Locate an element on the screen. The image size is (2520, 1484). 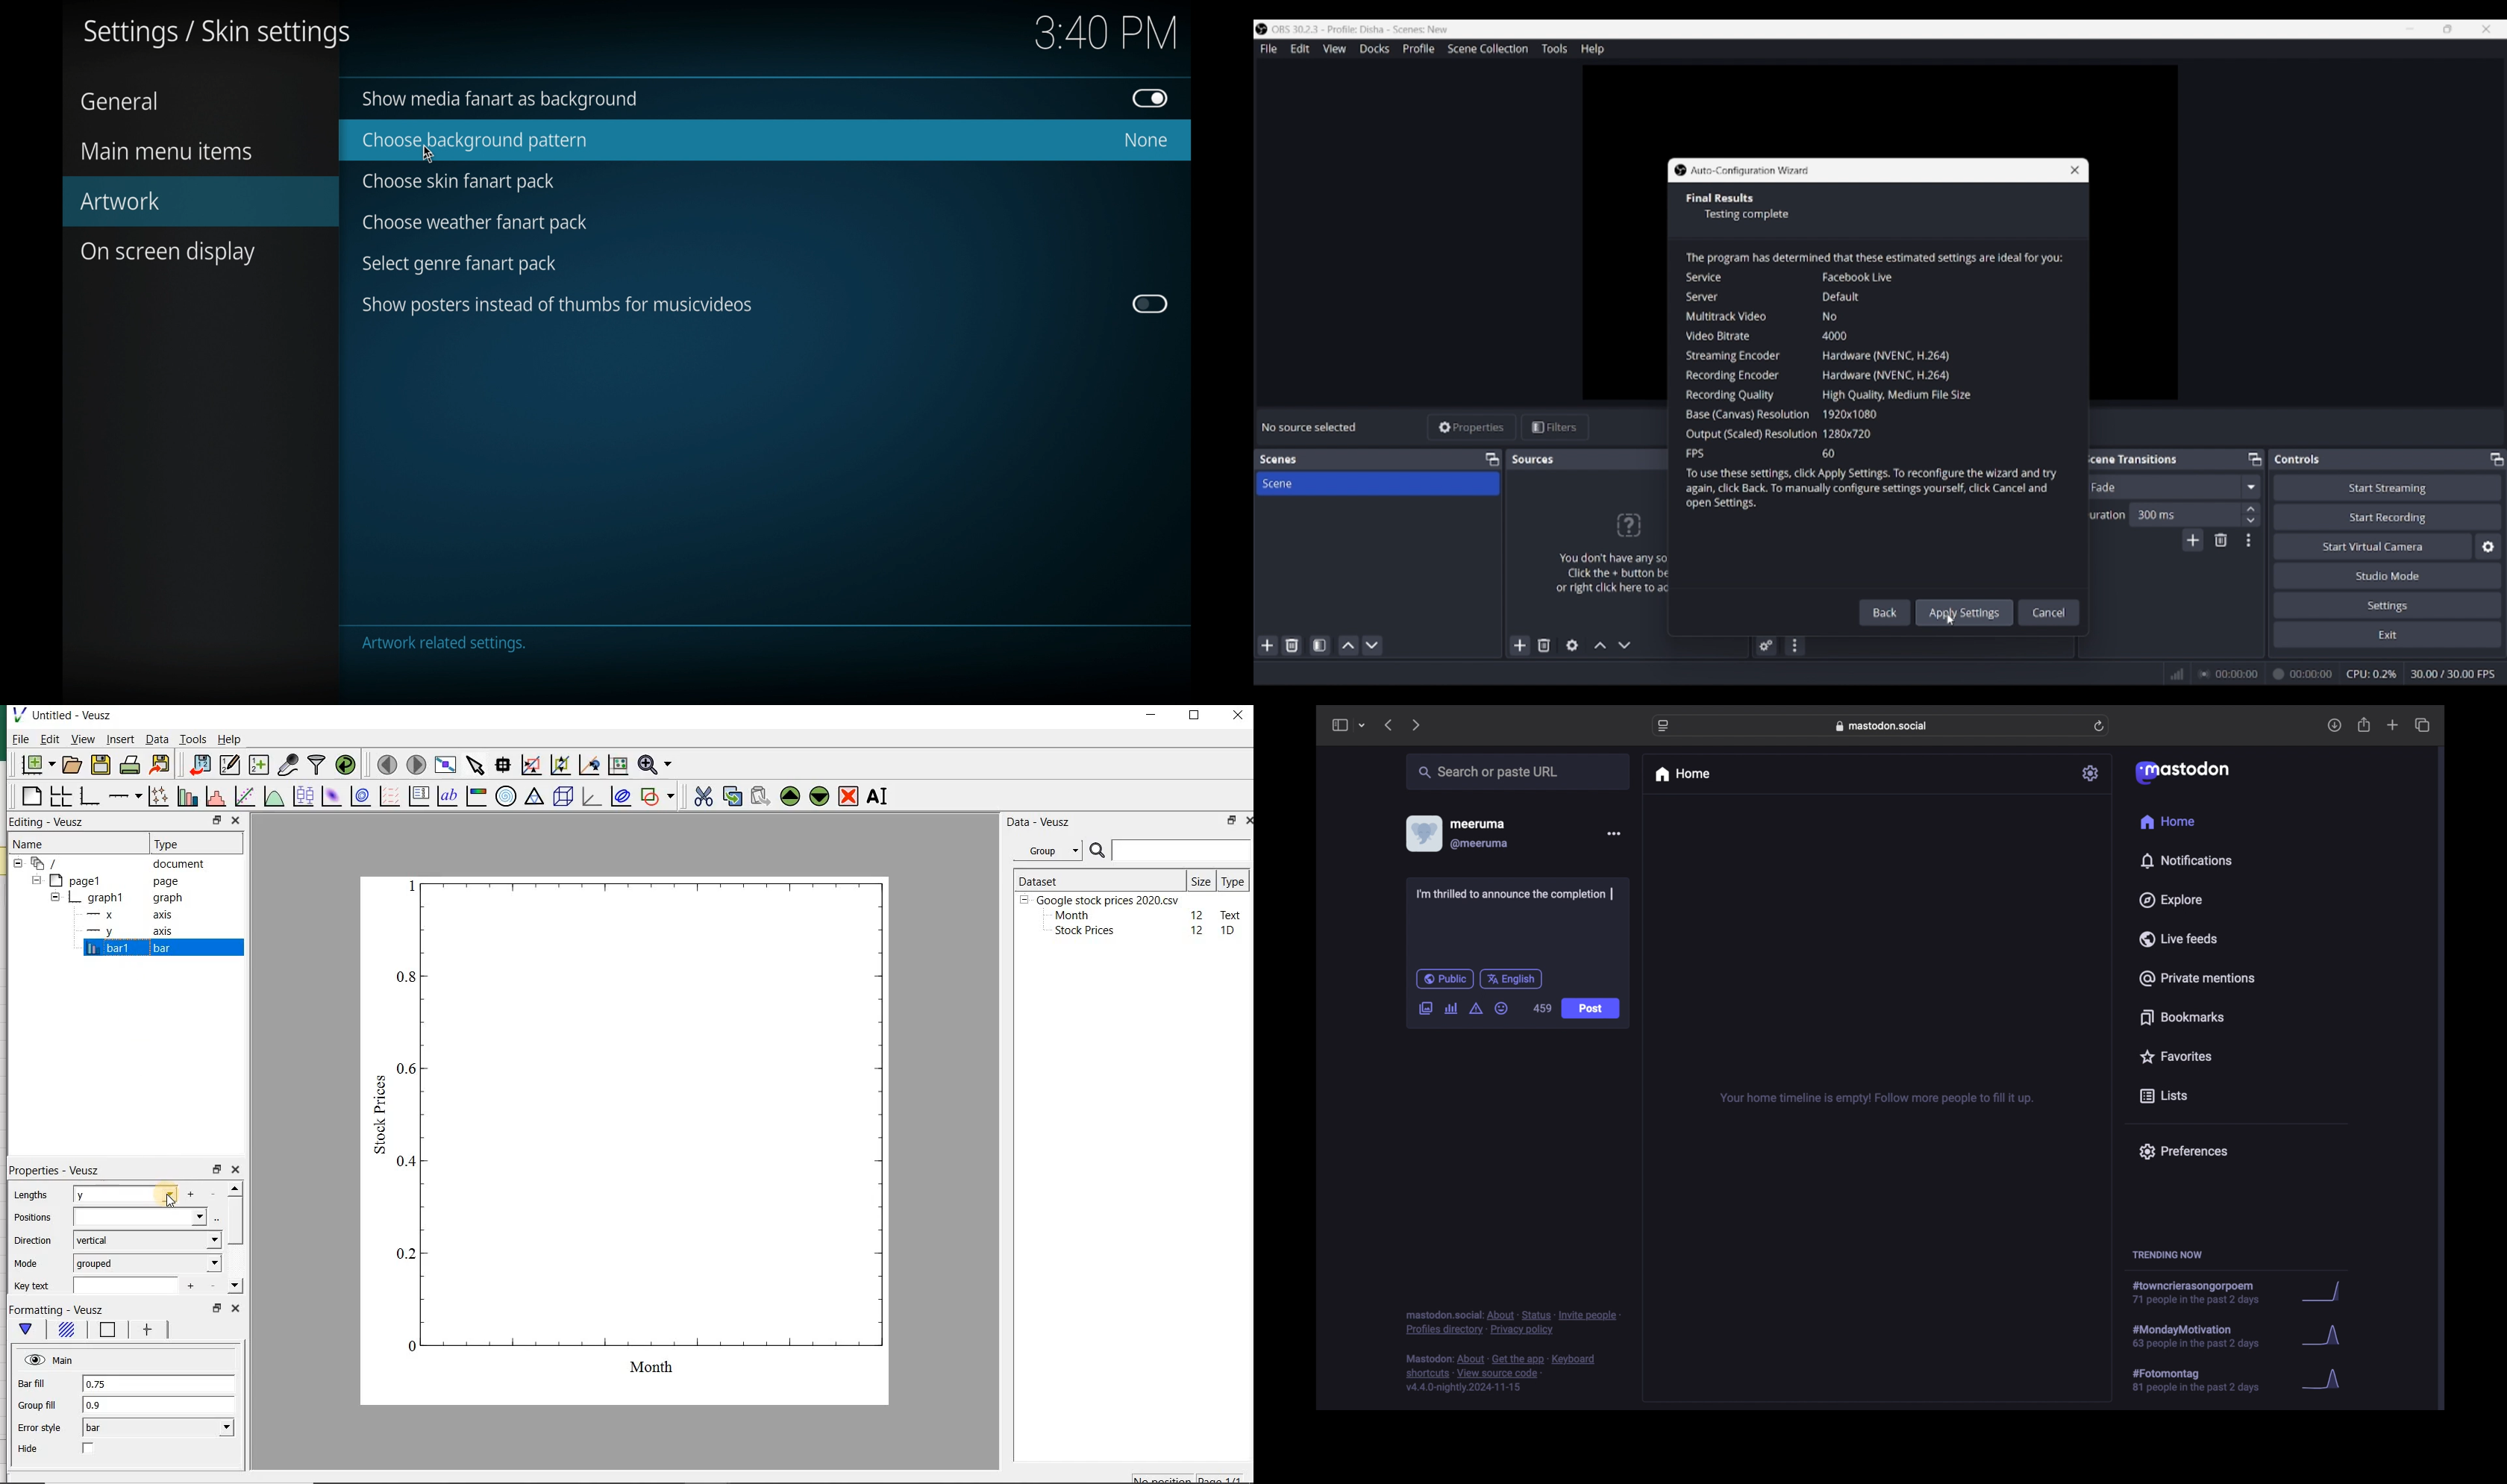
text cursor is located at coordinates (1613, 894).